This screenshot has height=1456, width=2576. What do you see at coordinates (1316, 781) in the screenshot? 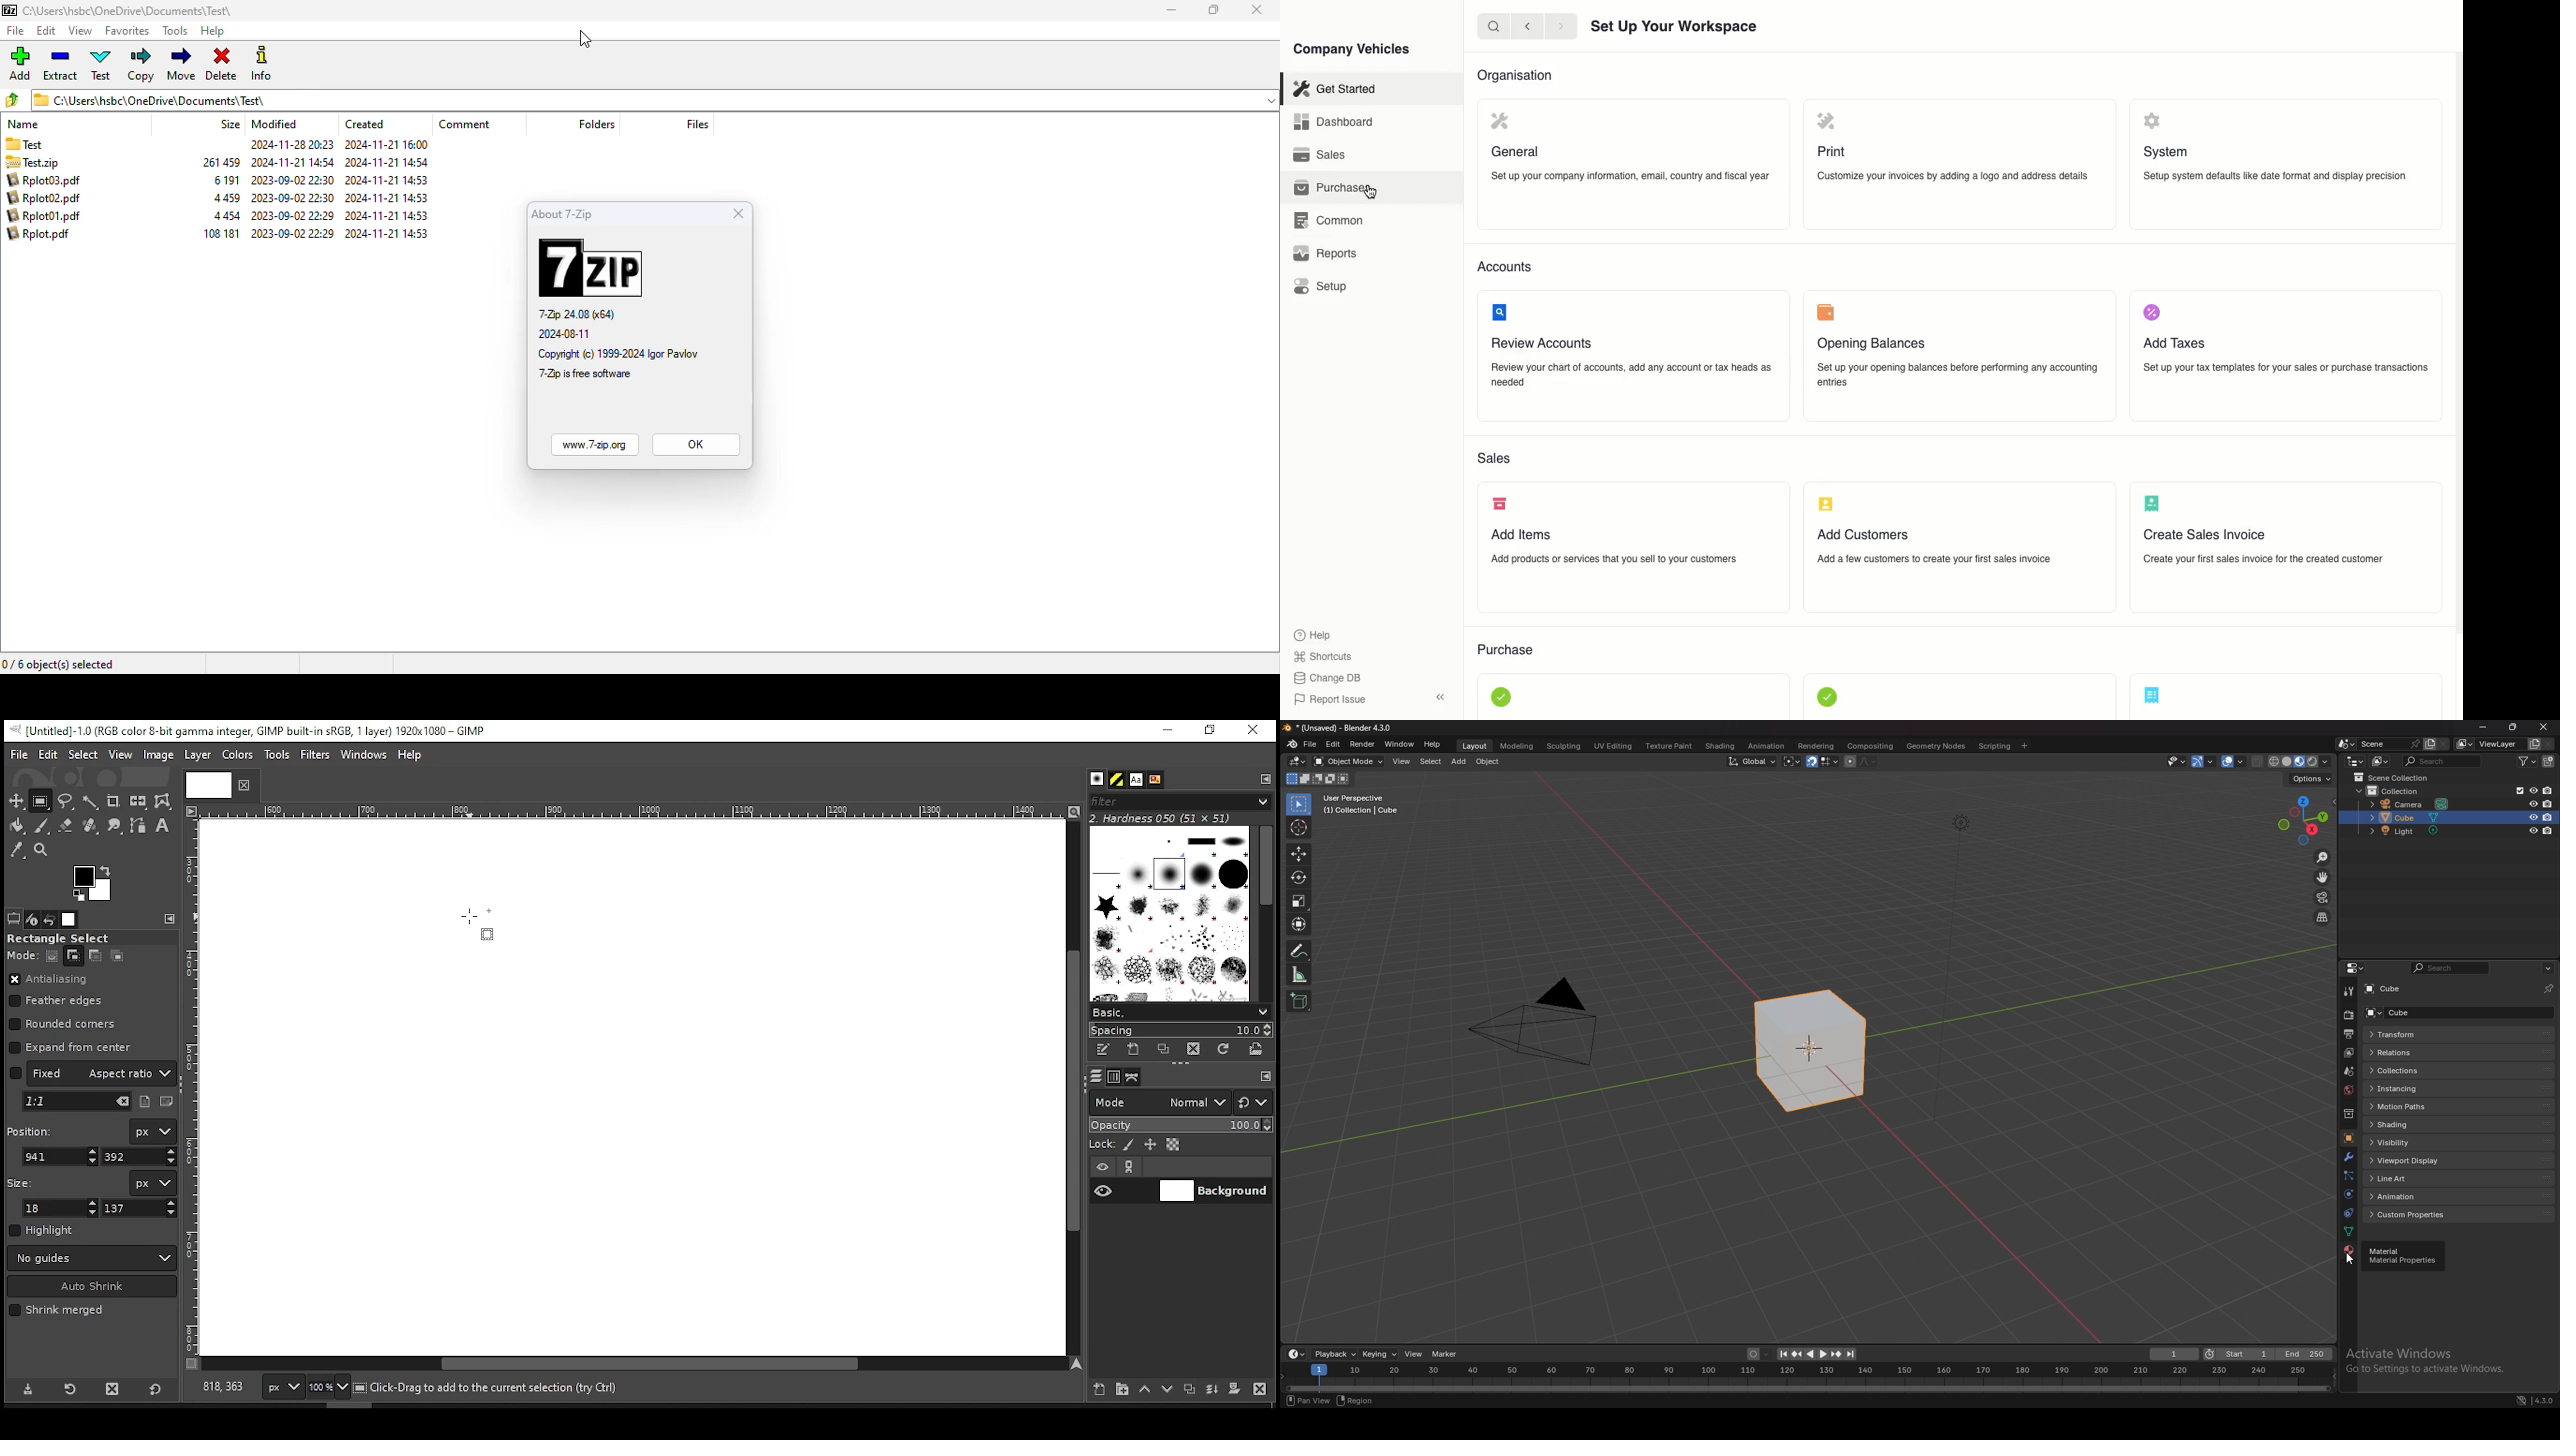
I see `mode` at bounding box center [1316, 781].